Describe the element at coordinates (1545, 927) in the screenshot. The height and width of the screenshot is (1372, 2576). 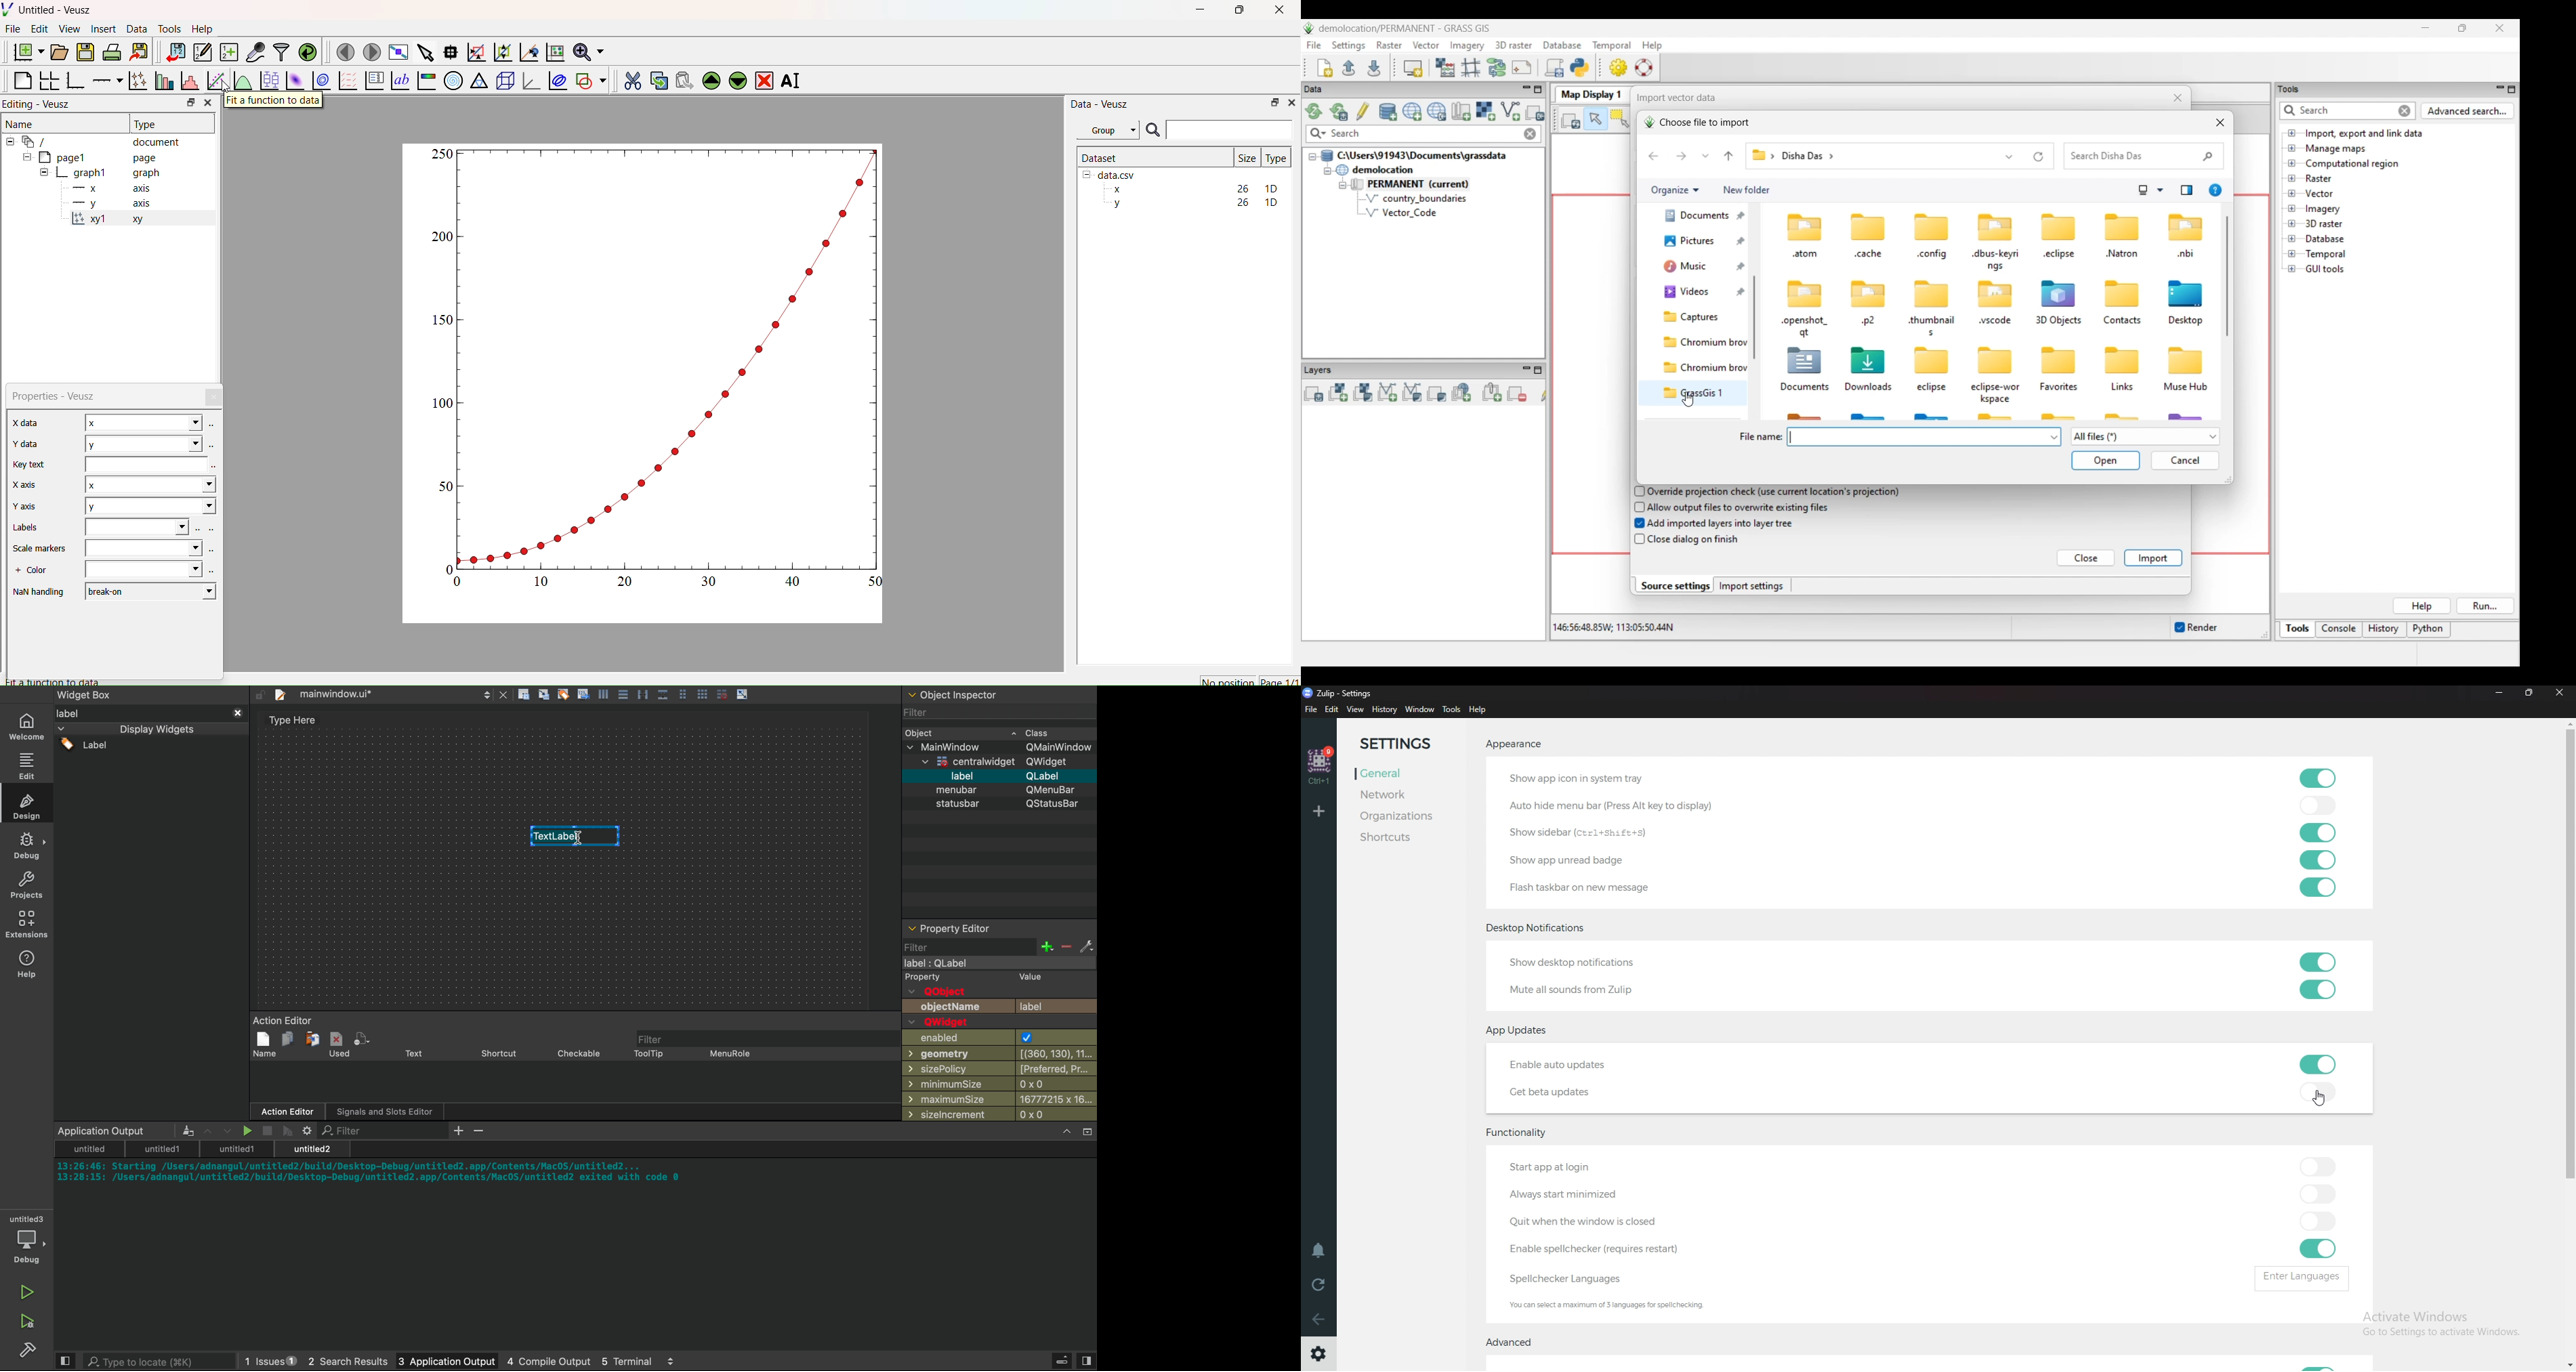
I see `desktop notifications` at that location.